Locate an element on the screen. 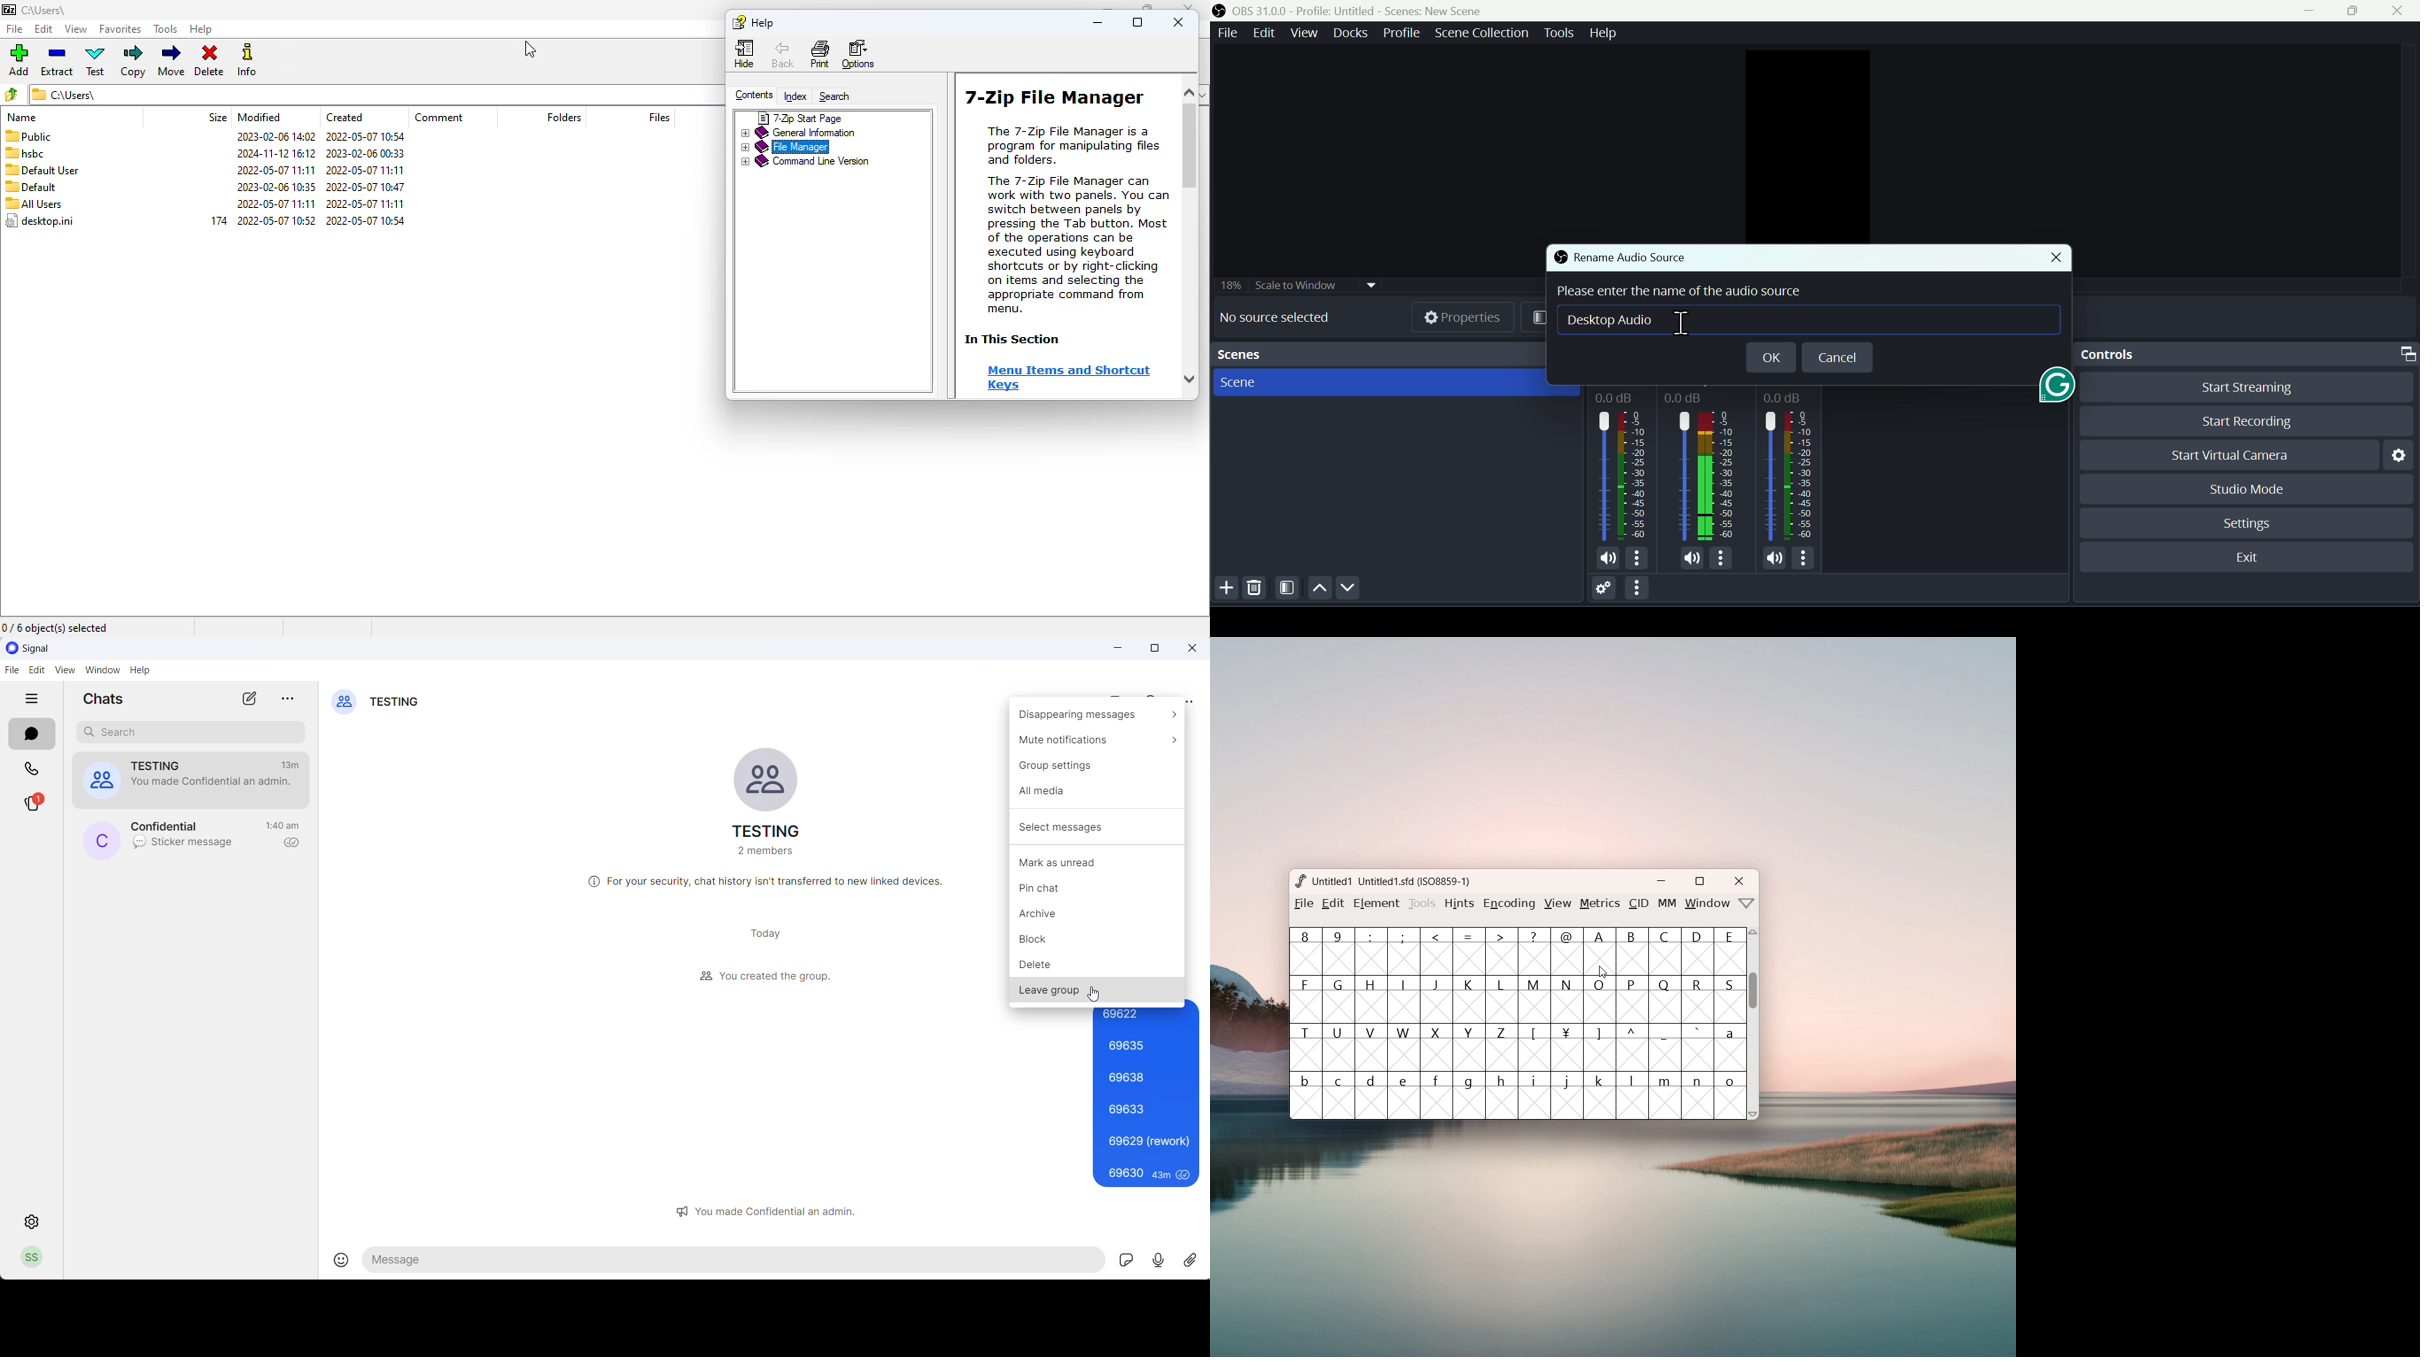 This screenshot has width=2436, height=1372. calls is located at coordinates (32, 771).